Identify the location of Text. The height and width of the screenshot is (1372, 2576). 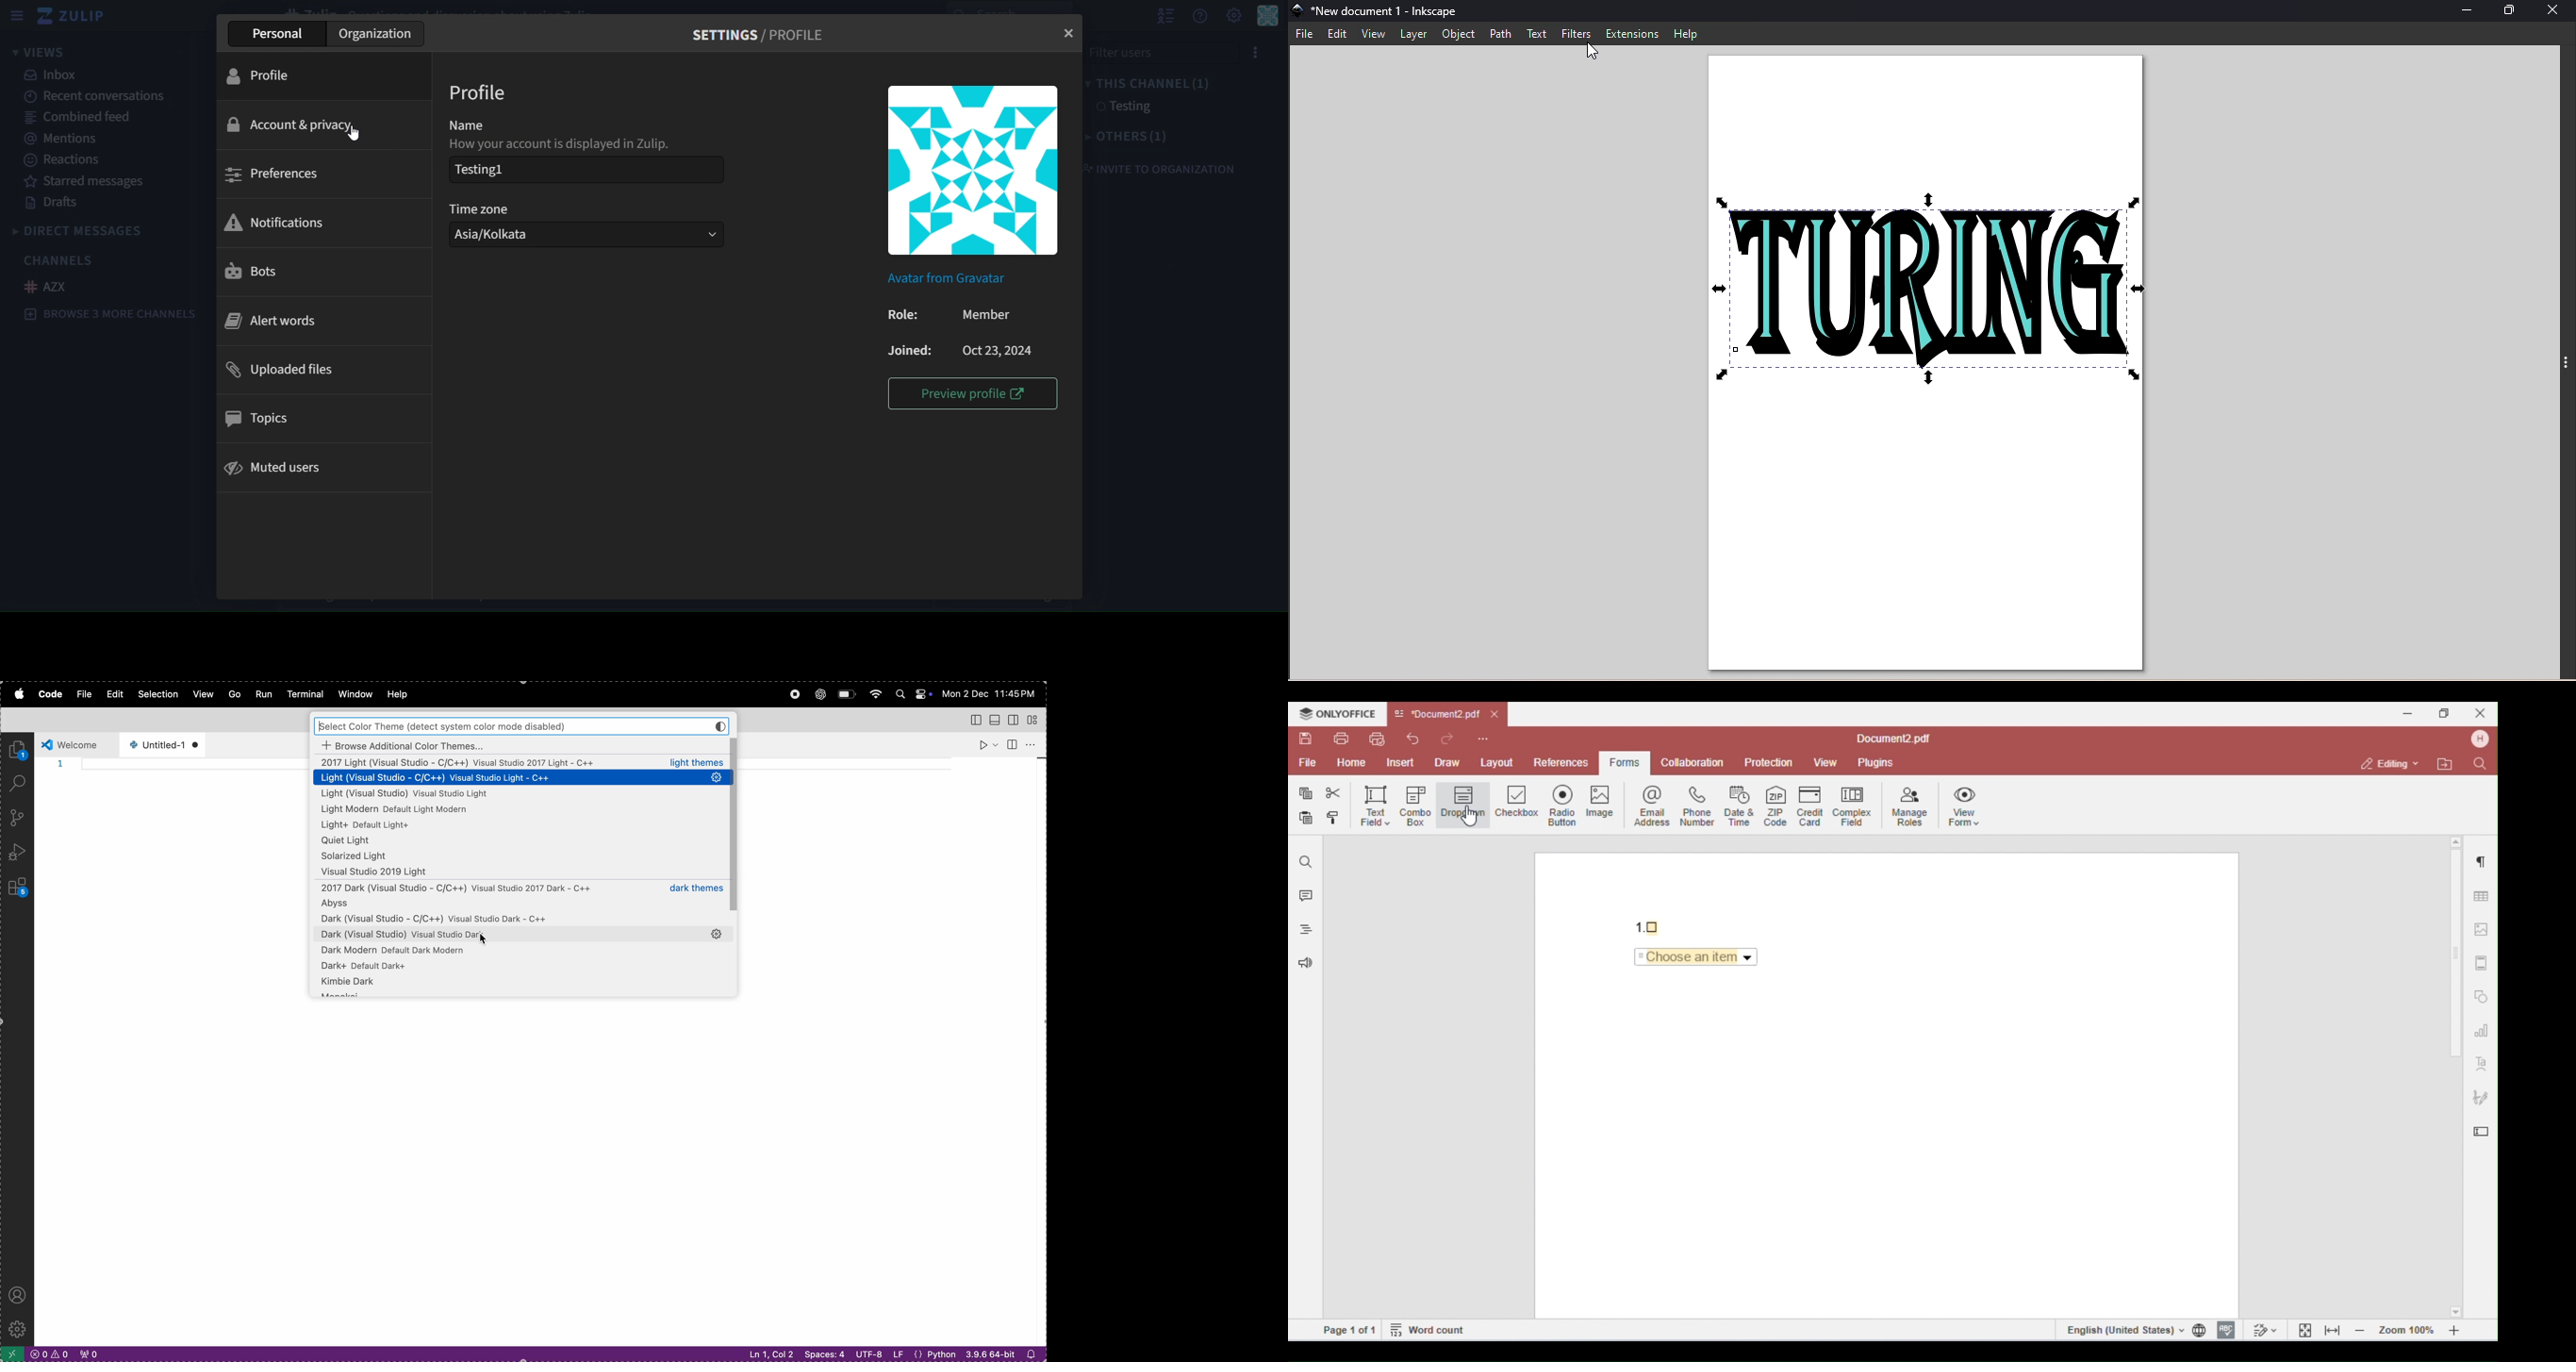
(1539, 35).